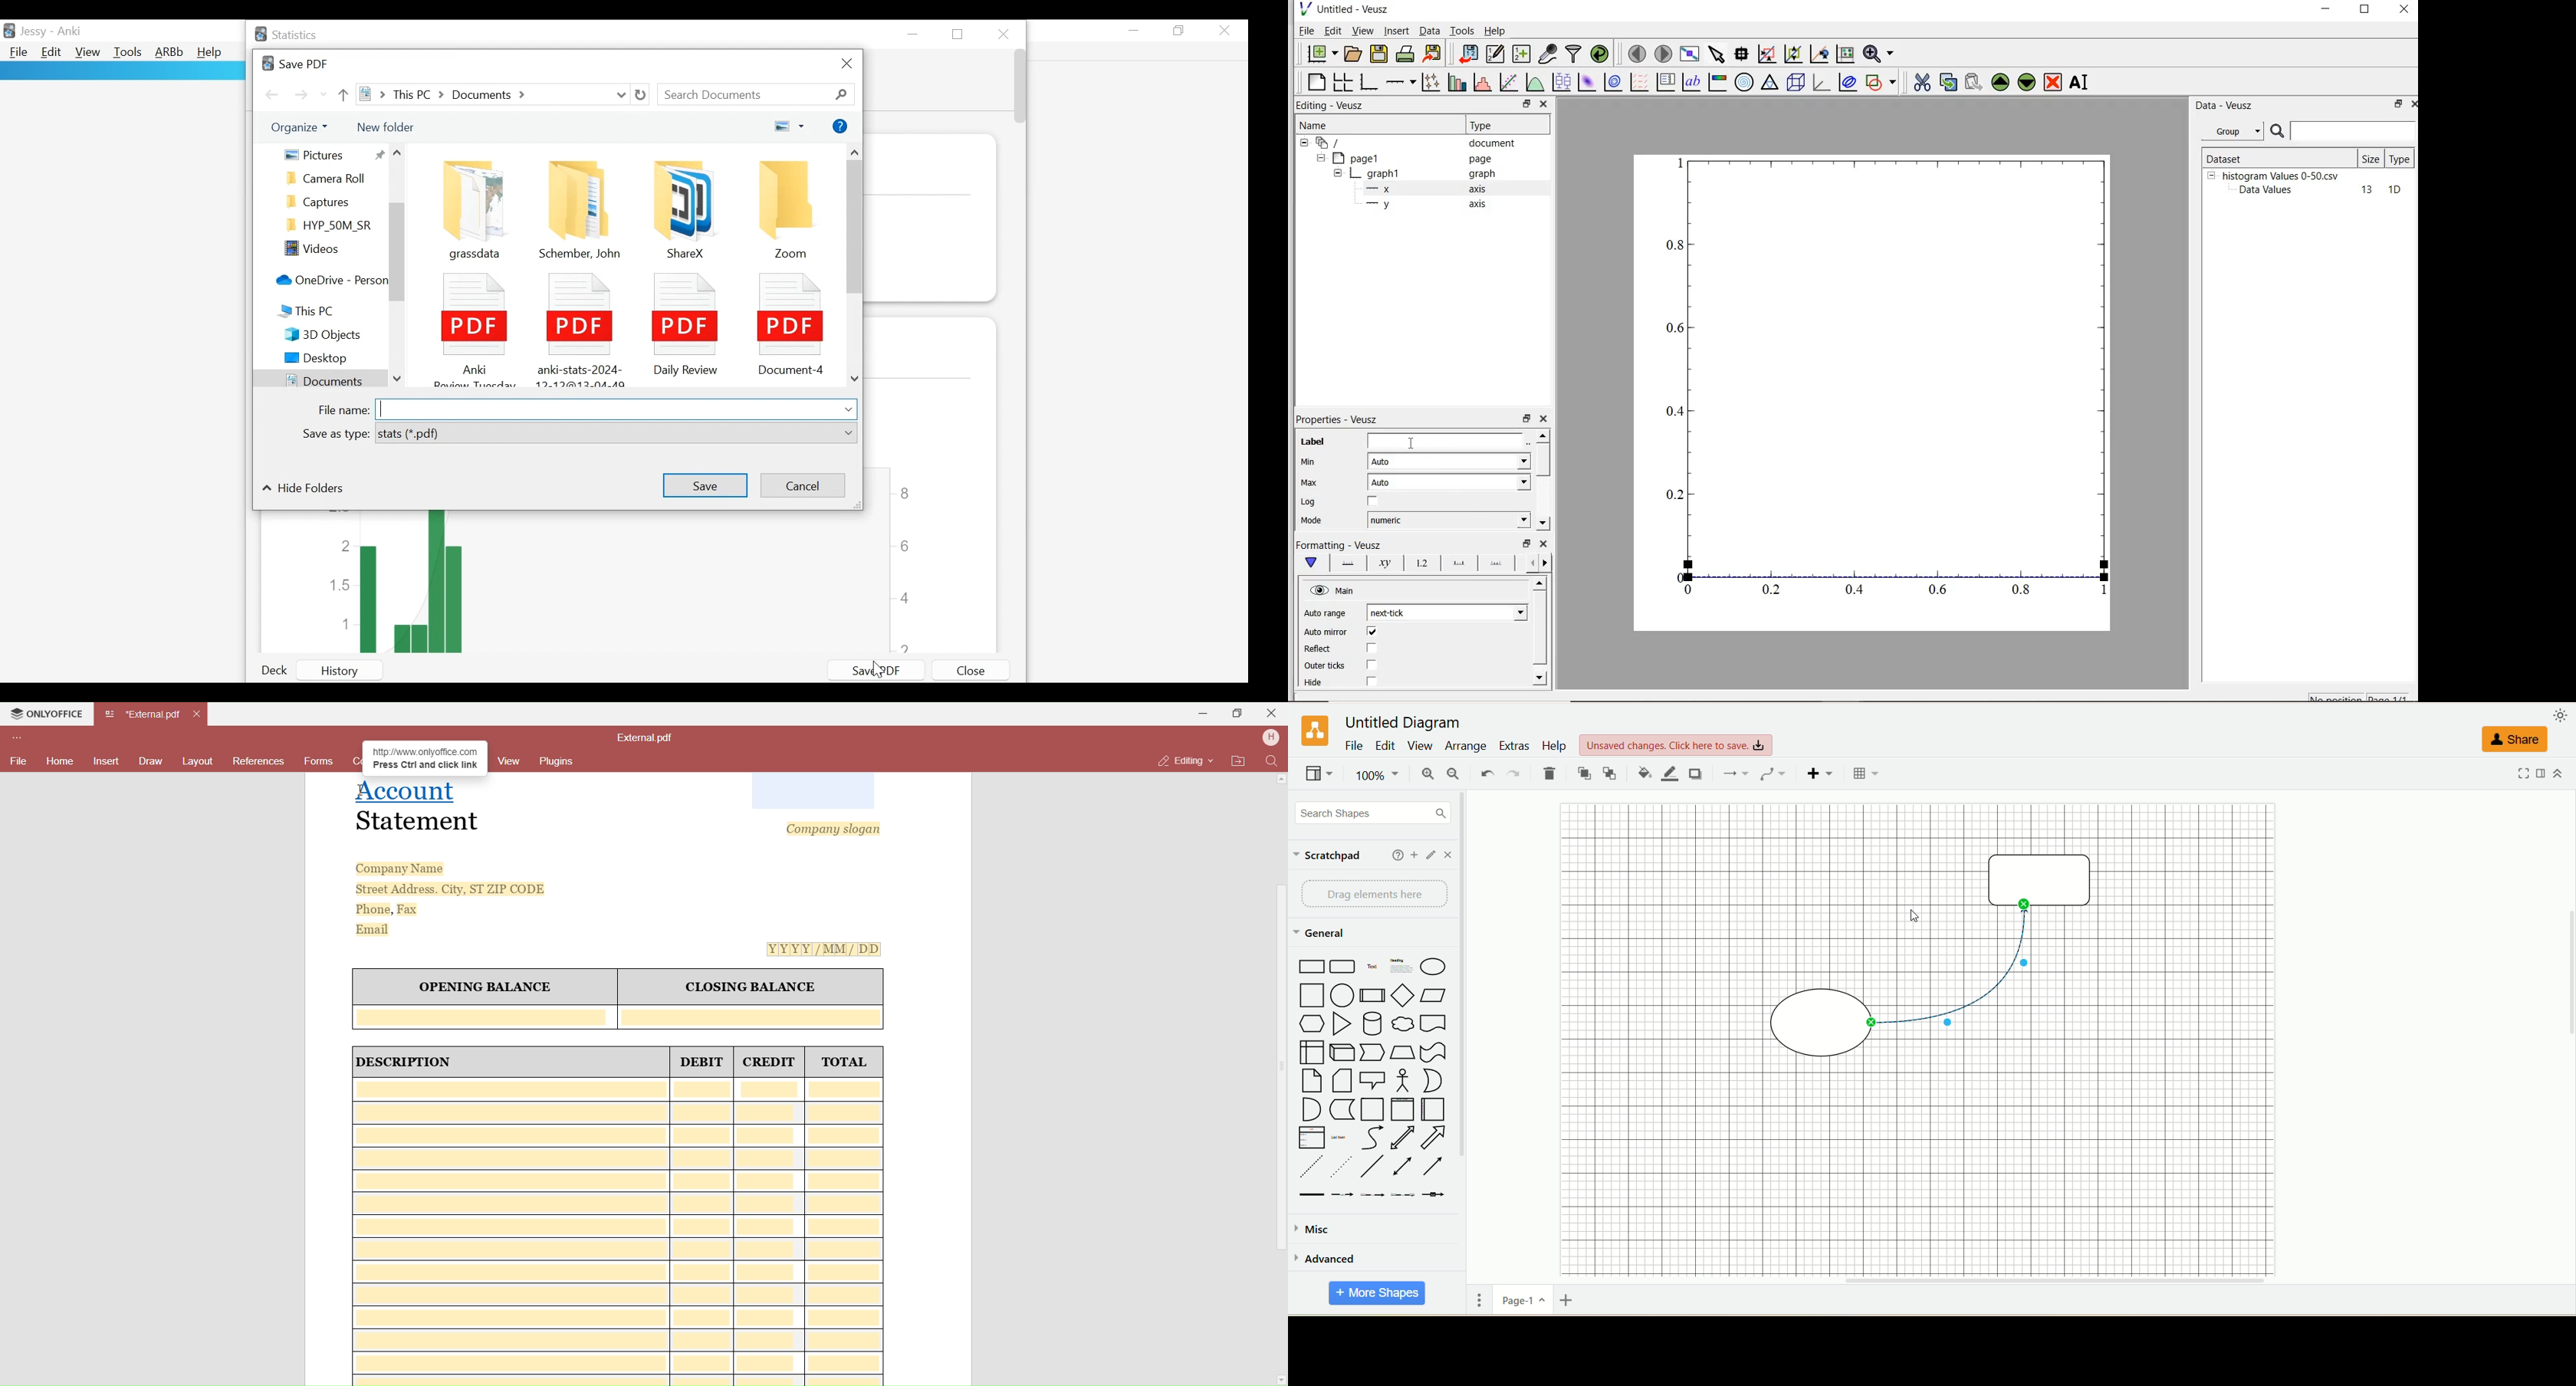 The height and width of the screenshot is (1400, 2576). What do you see at coordinates (1445, 443) in the screenshot?
I see `input label` at bounding box center [1445, 443].